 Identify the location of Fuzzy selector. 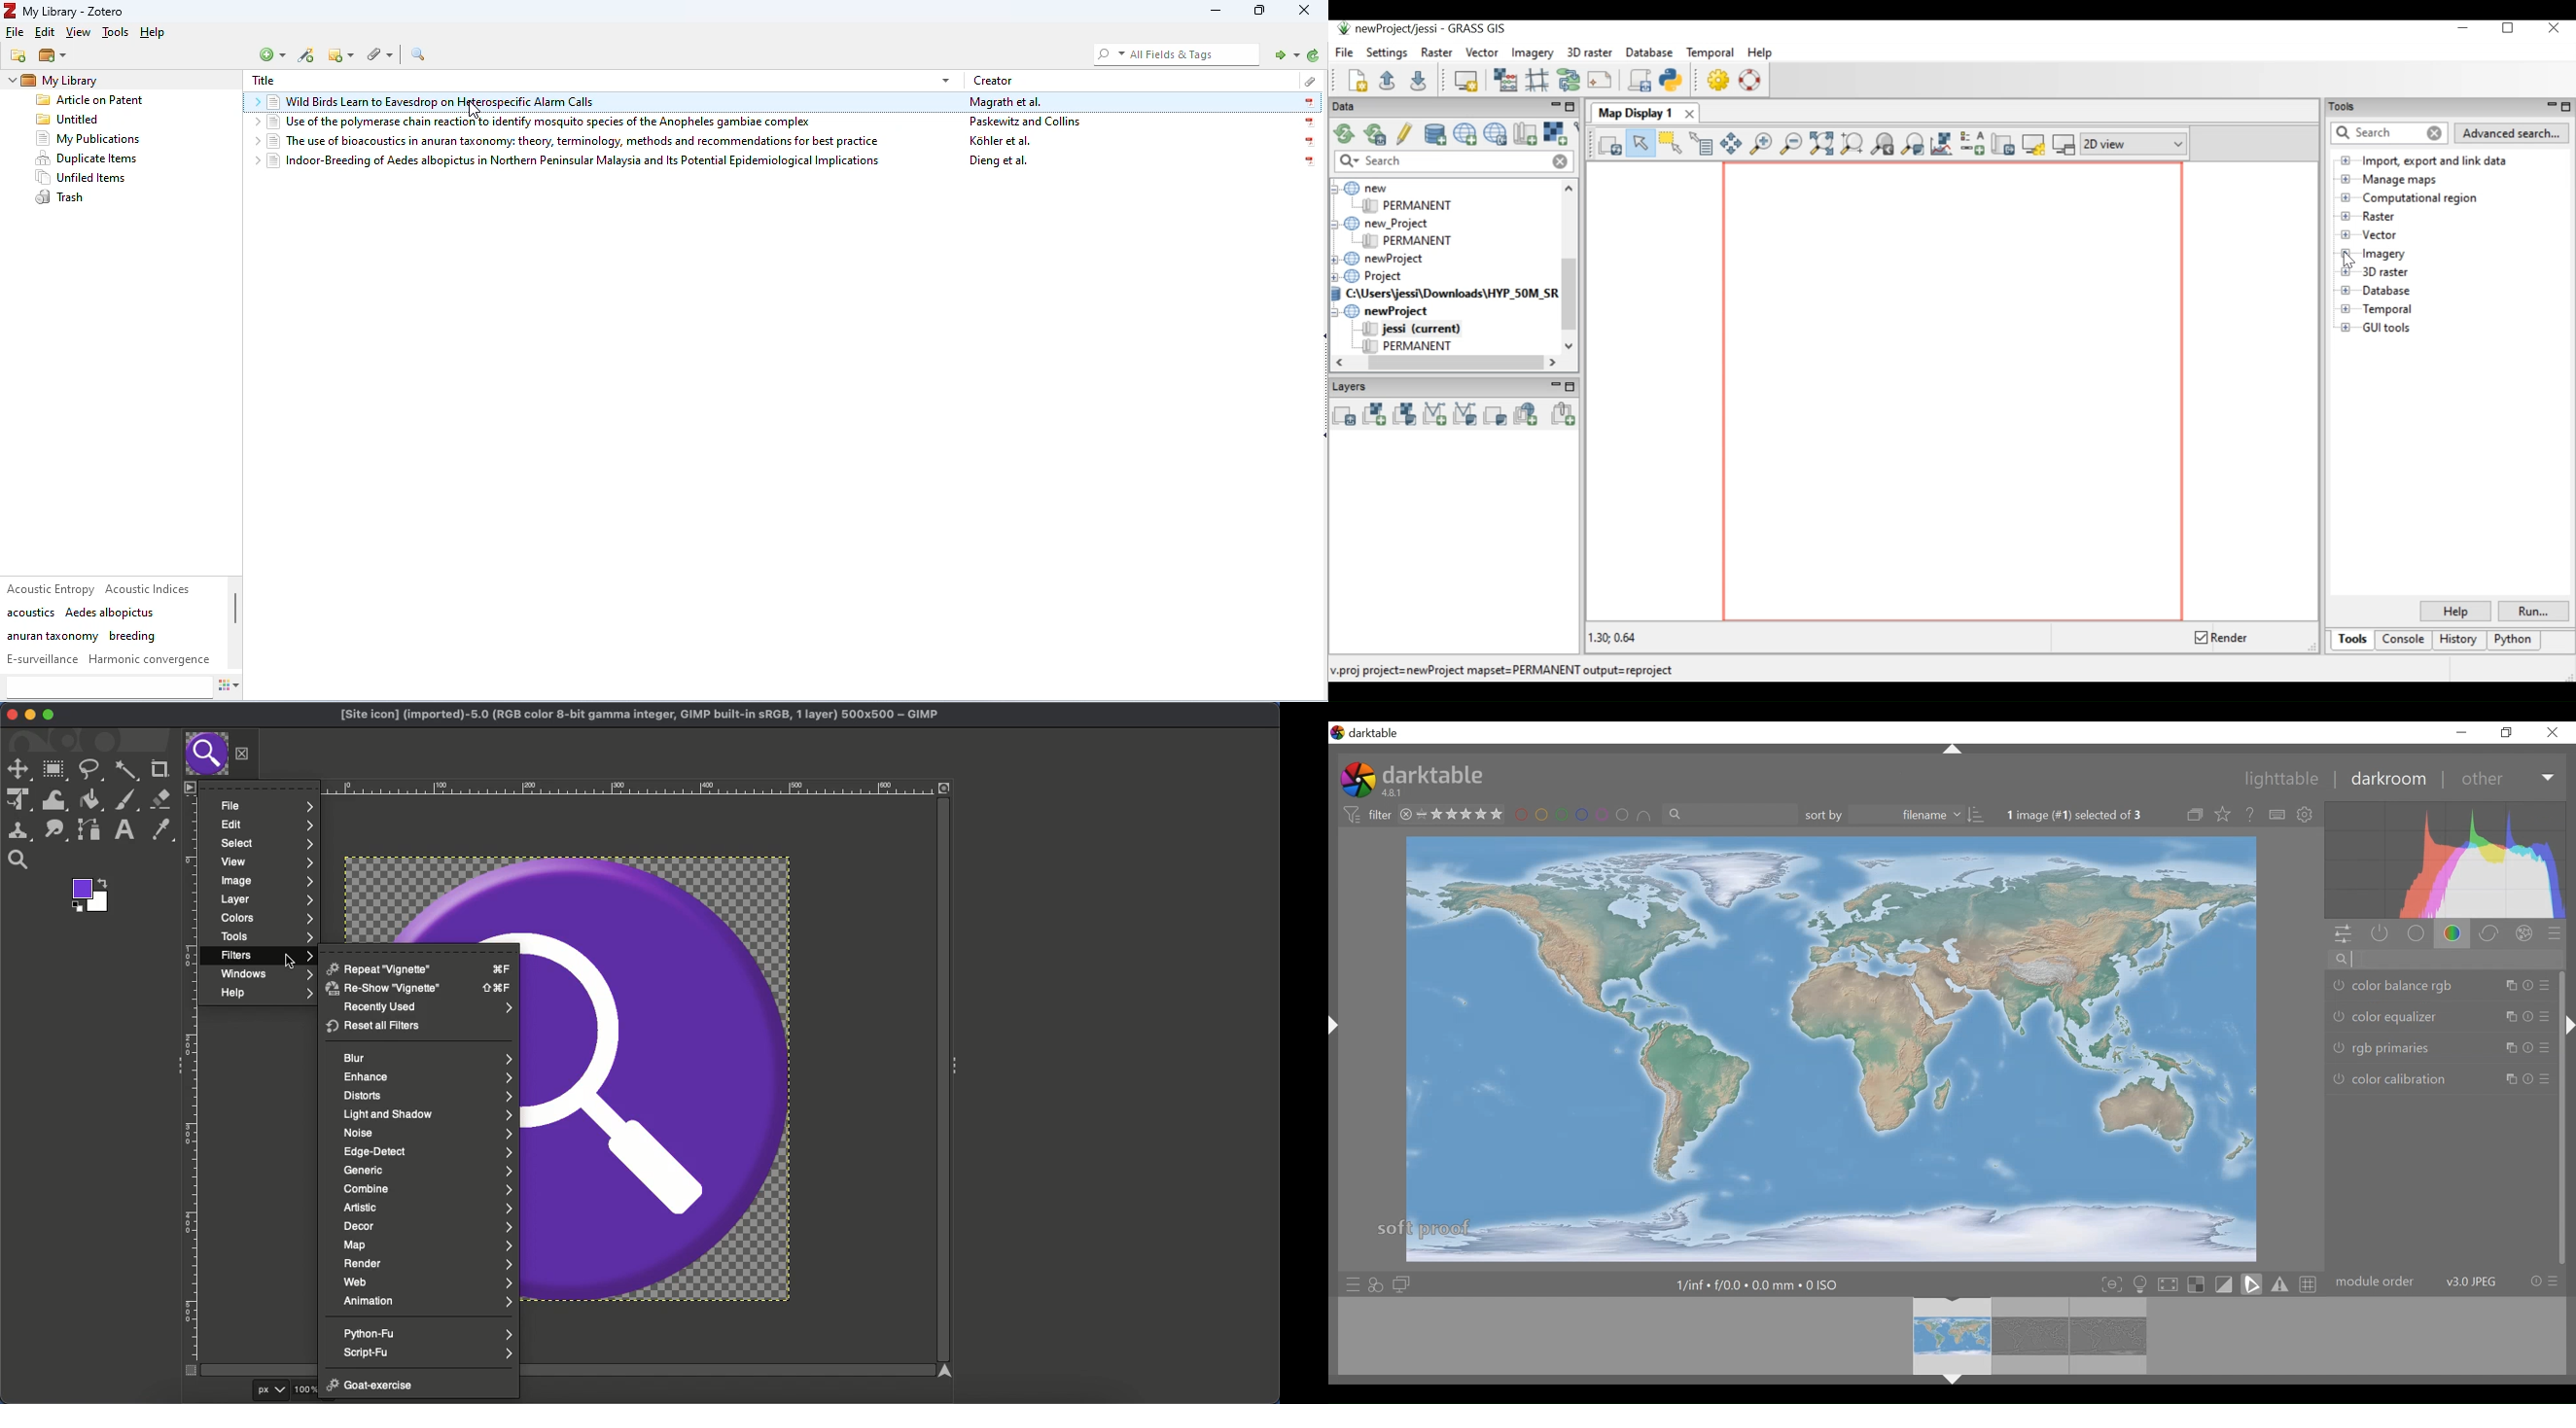
(126, 772).